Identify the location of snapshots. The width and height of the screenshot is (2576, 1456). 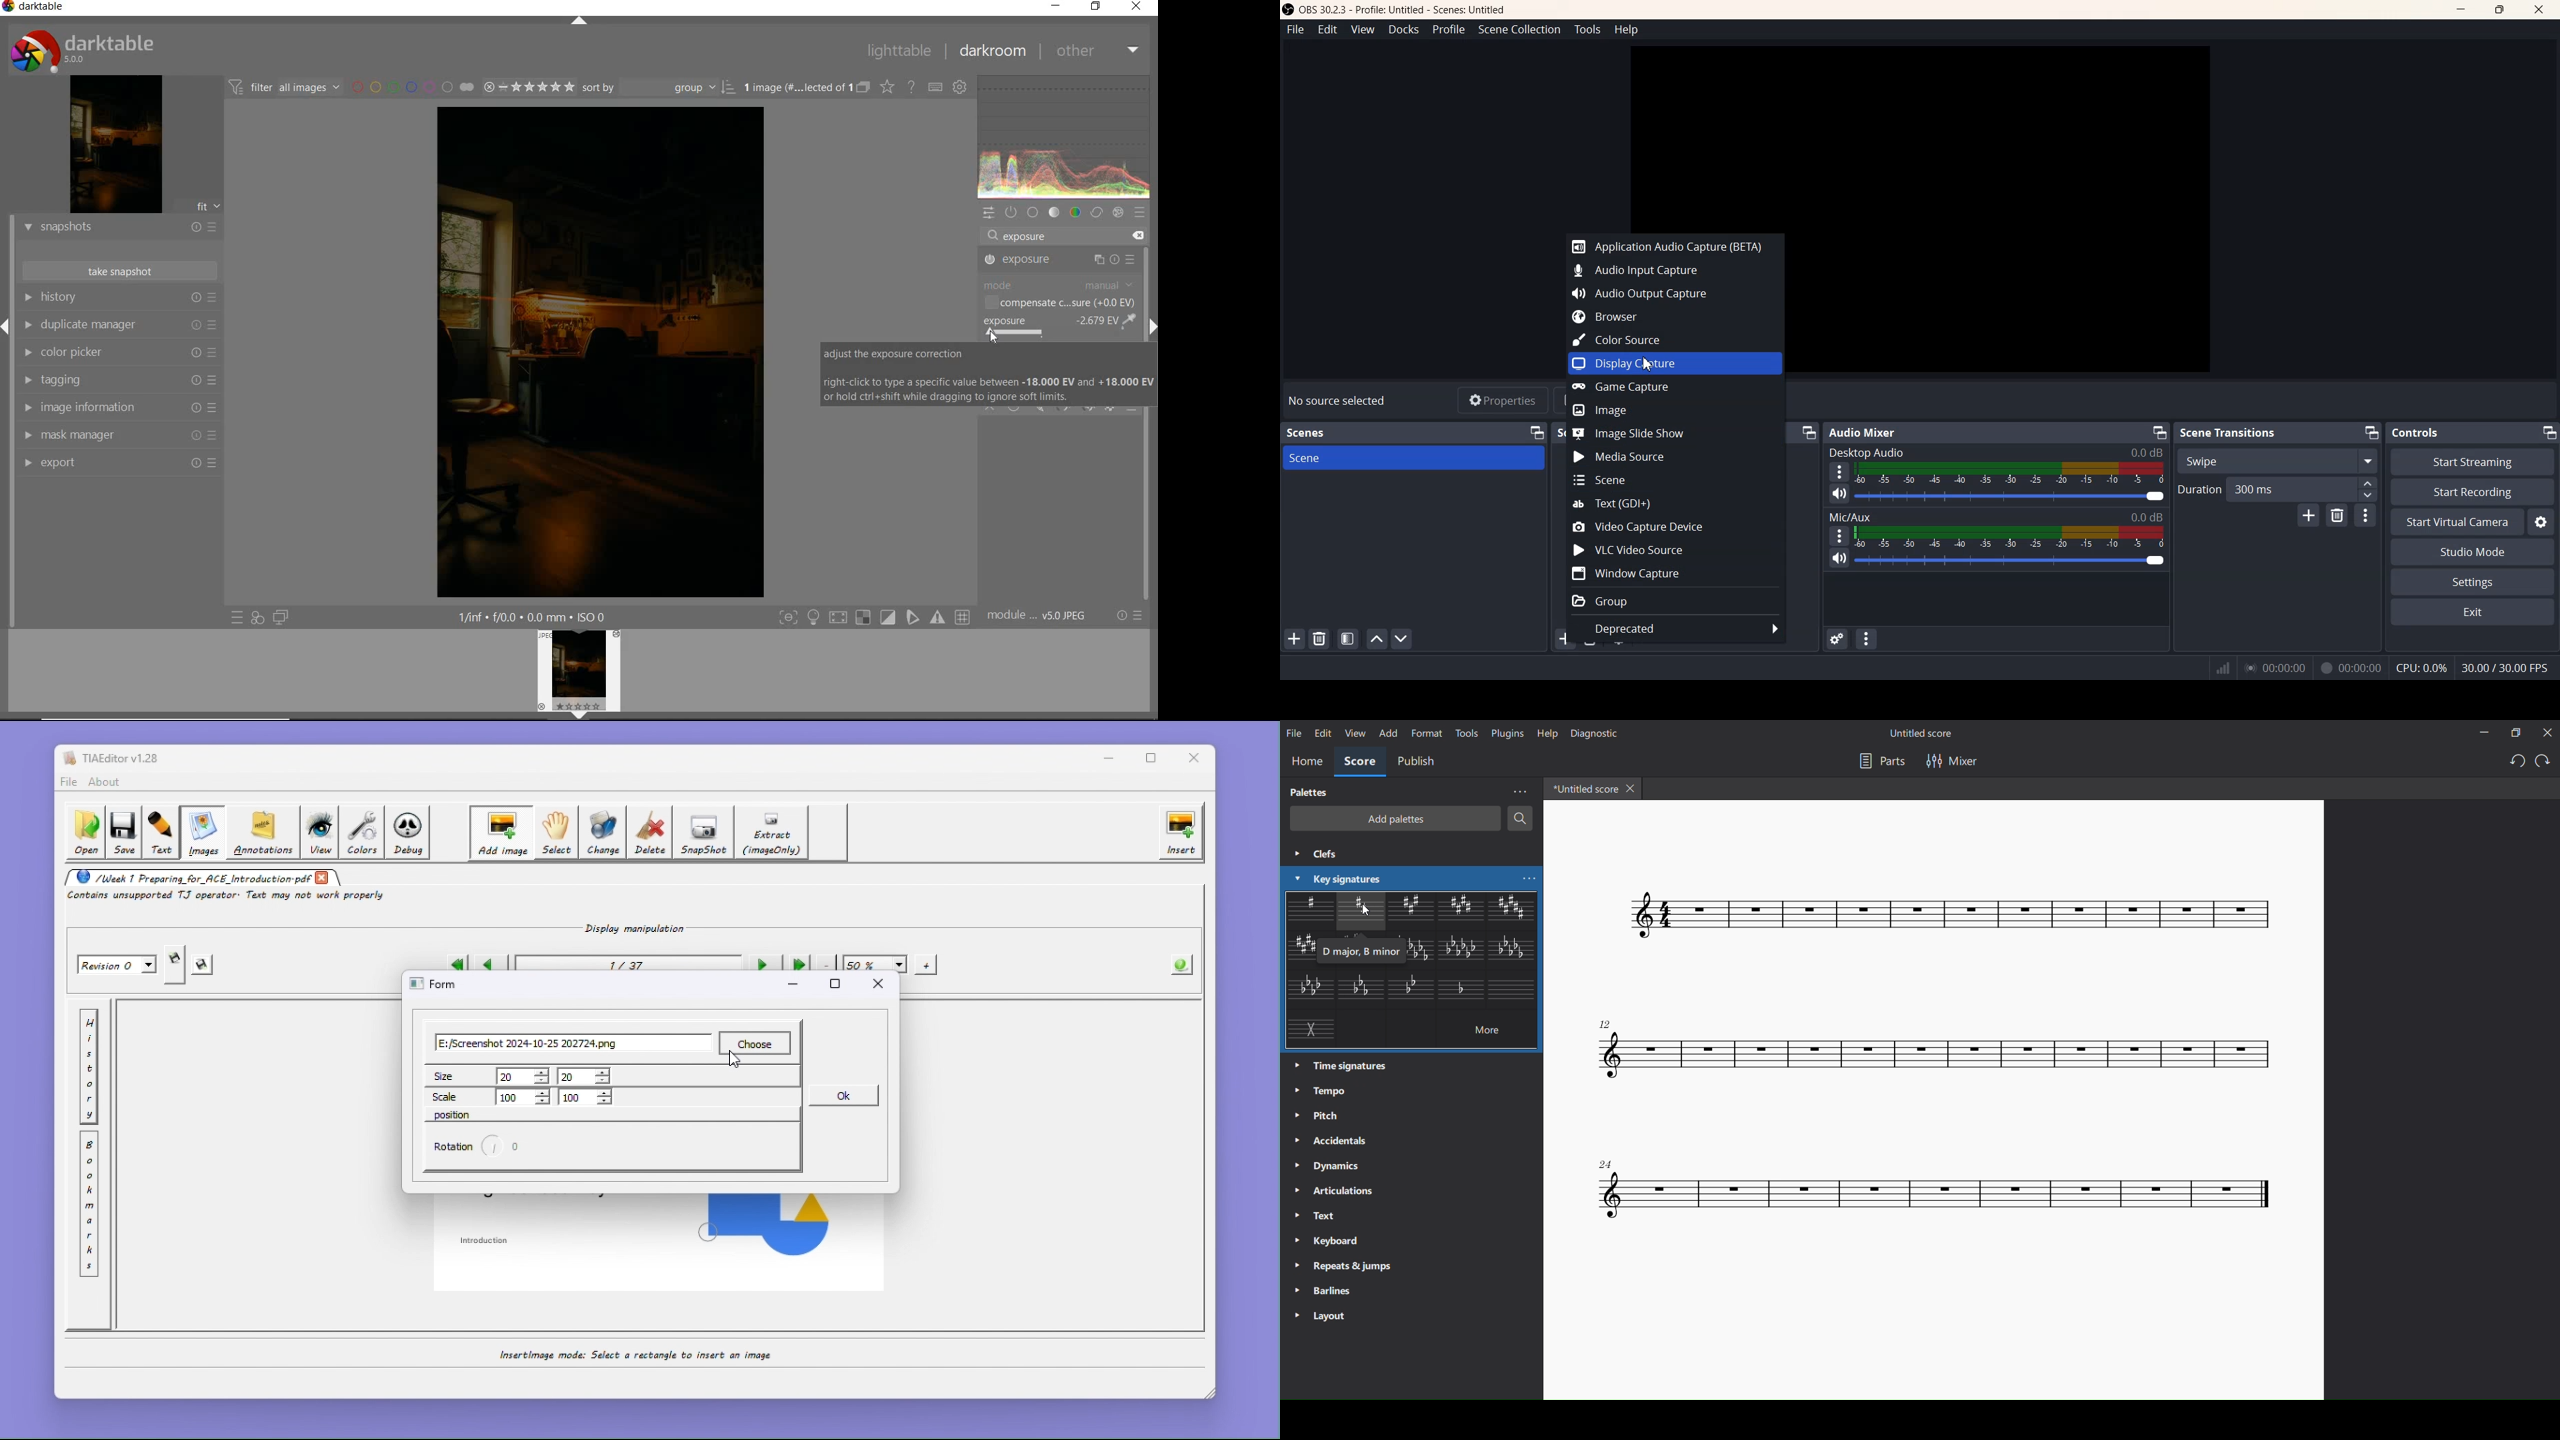
(118, 228).